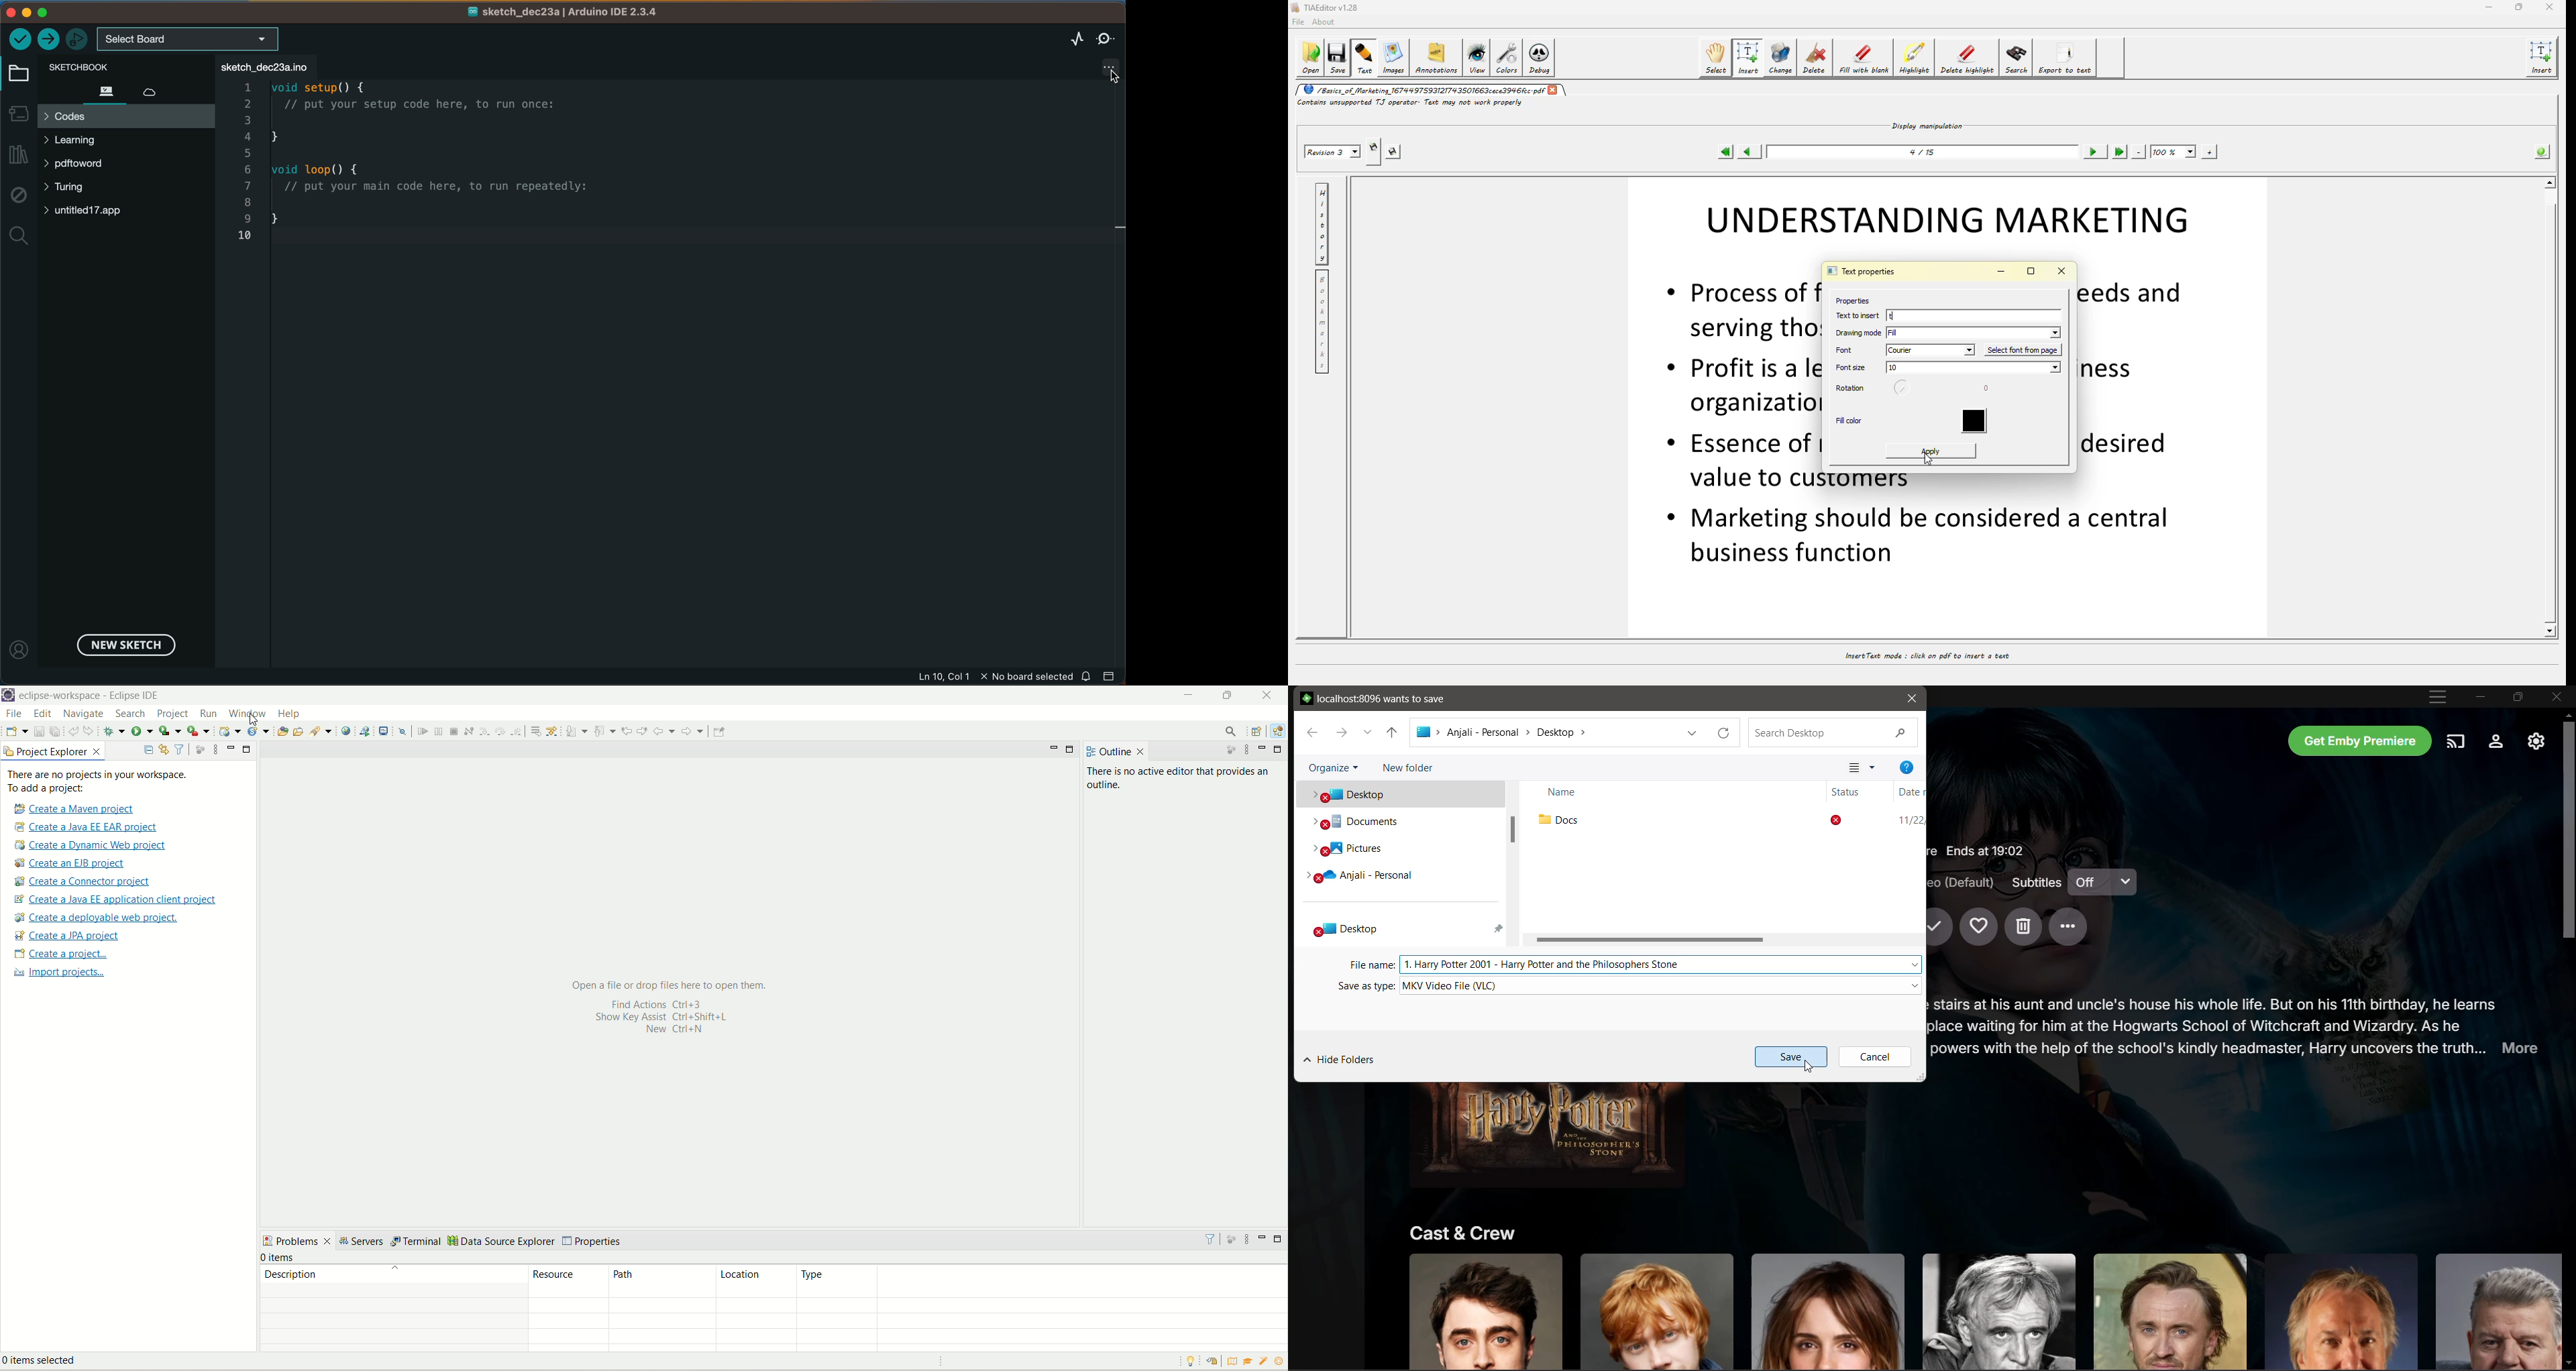  Describe the element at coordinates (180, 749) in the screenshot. I see `select and deselect filters` at that location.